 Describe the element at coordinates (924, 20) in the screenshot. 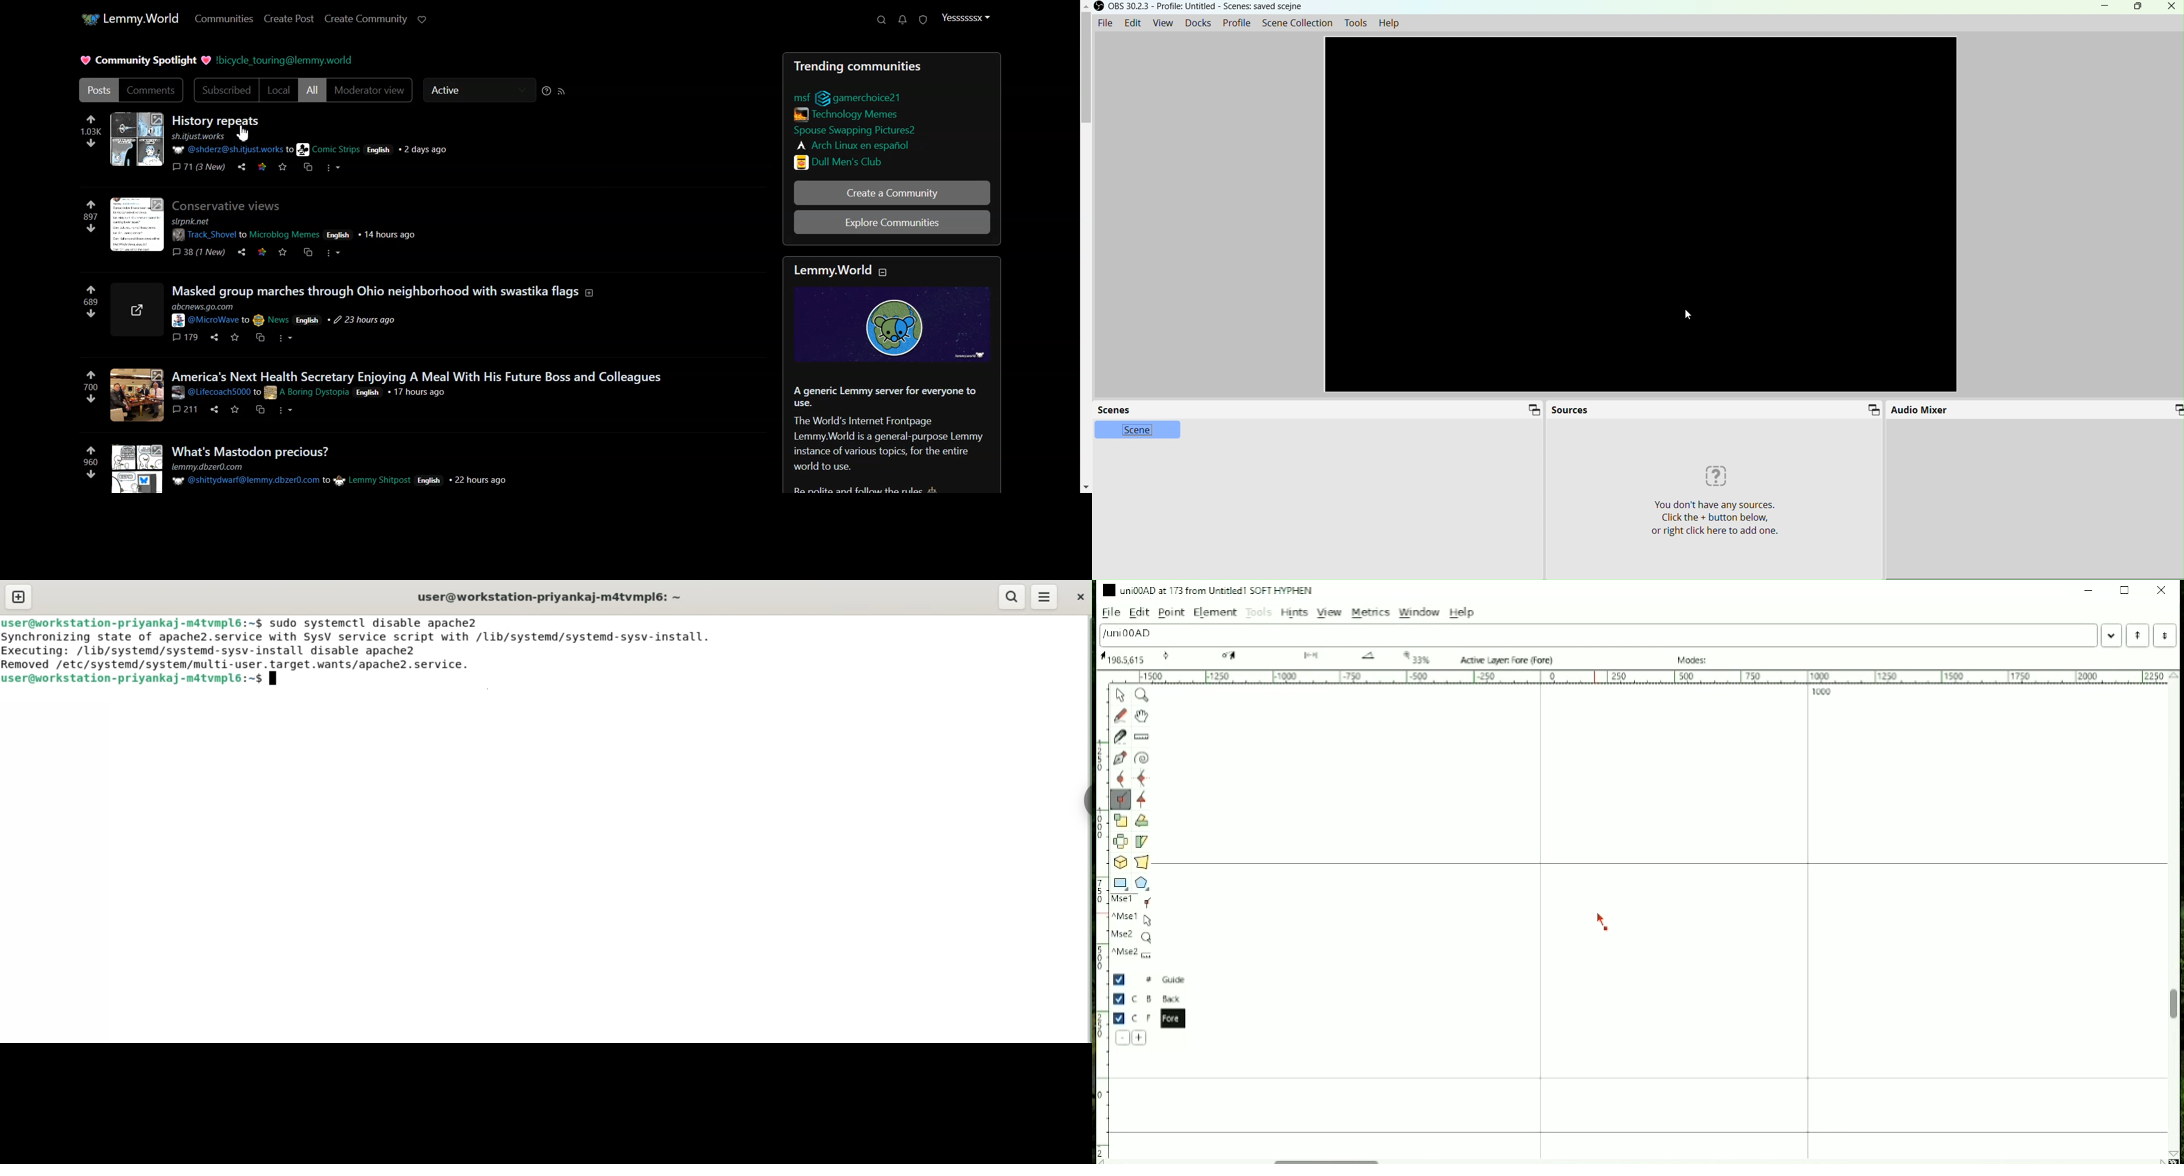

I see `Unread Report` at that location.